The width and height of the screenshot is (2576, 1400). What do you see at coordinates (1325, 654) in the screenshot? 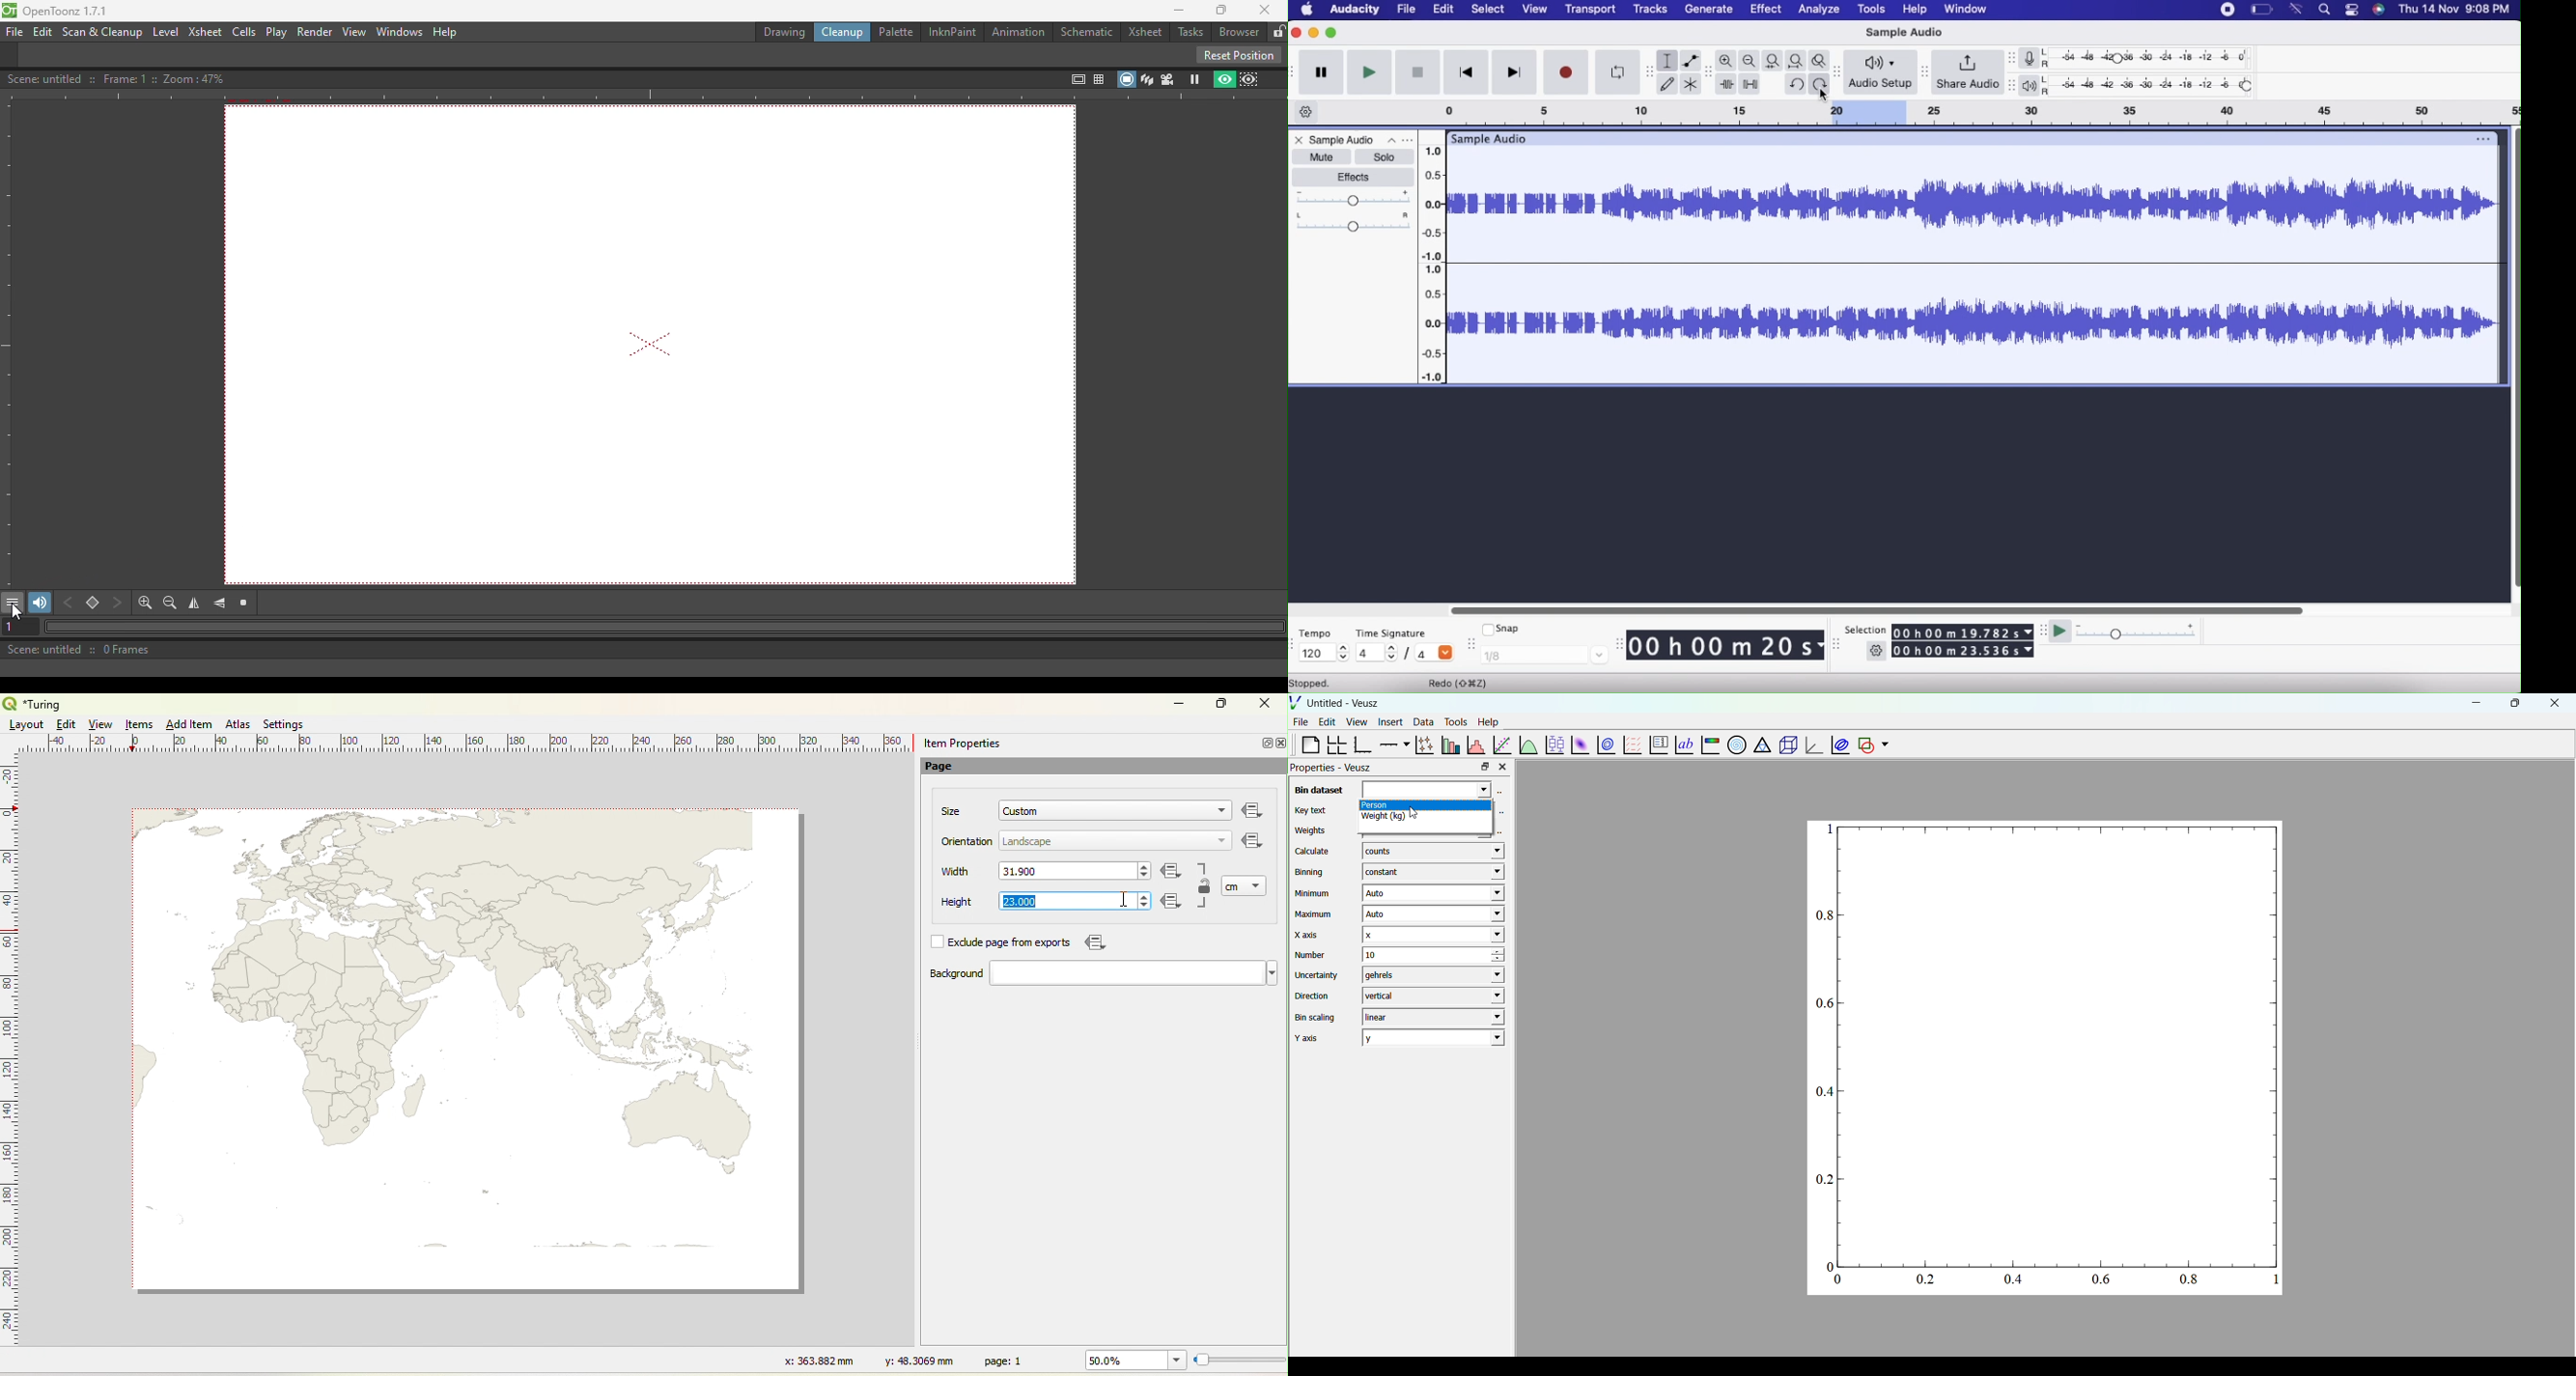
I see `120` at bounding box center [1325, 654].